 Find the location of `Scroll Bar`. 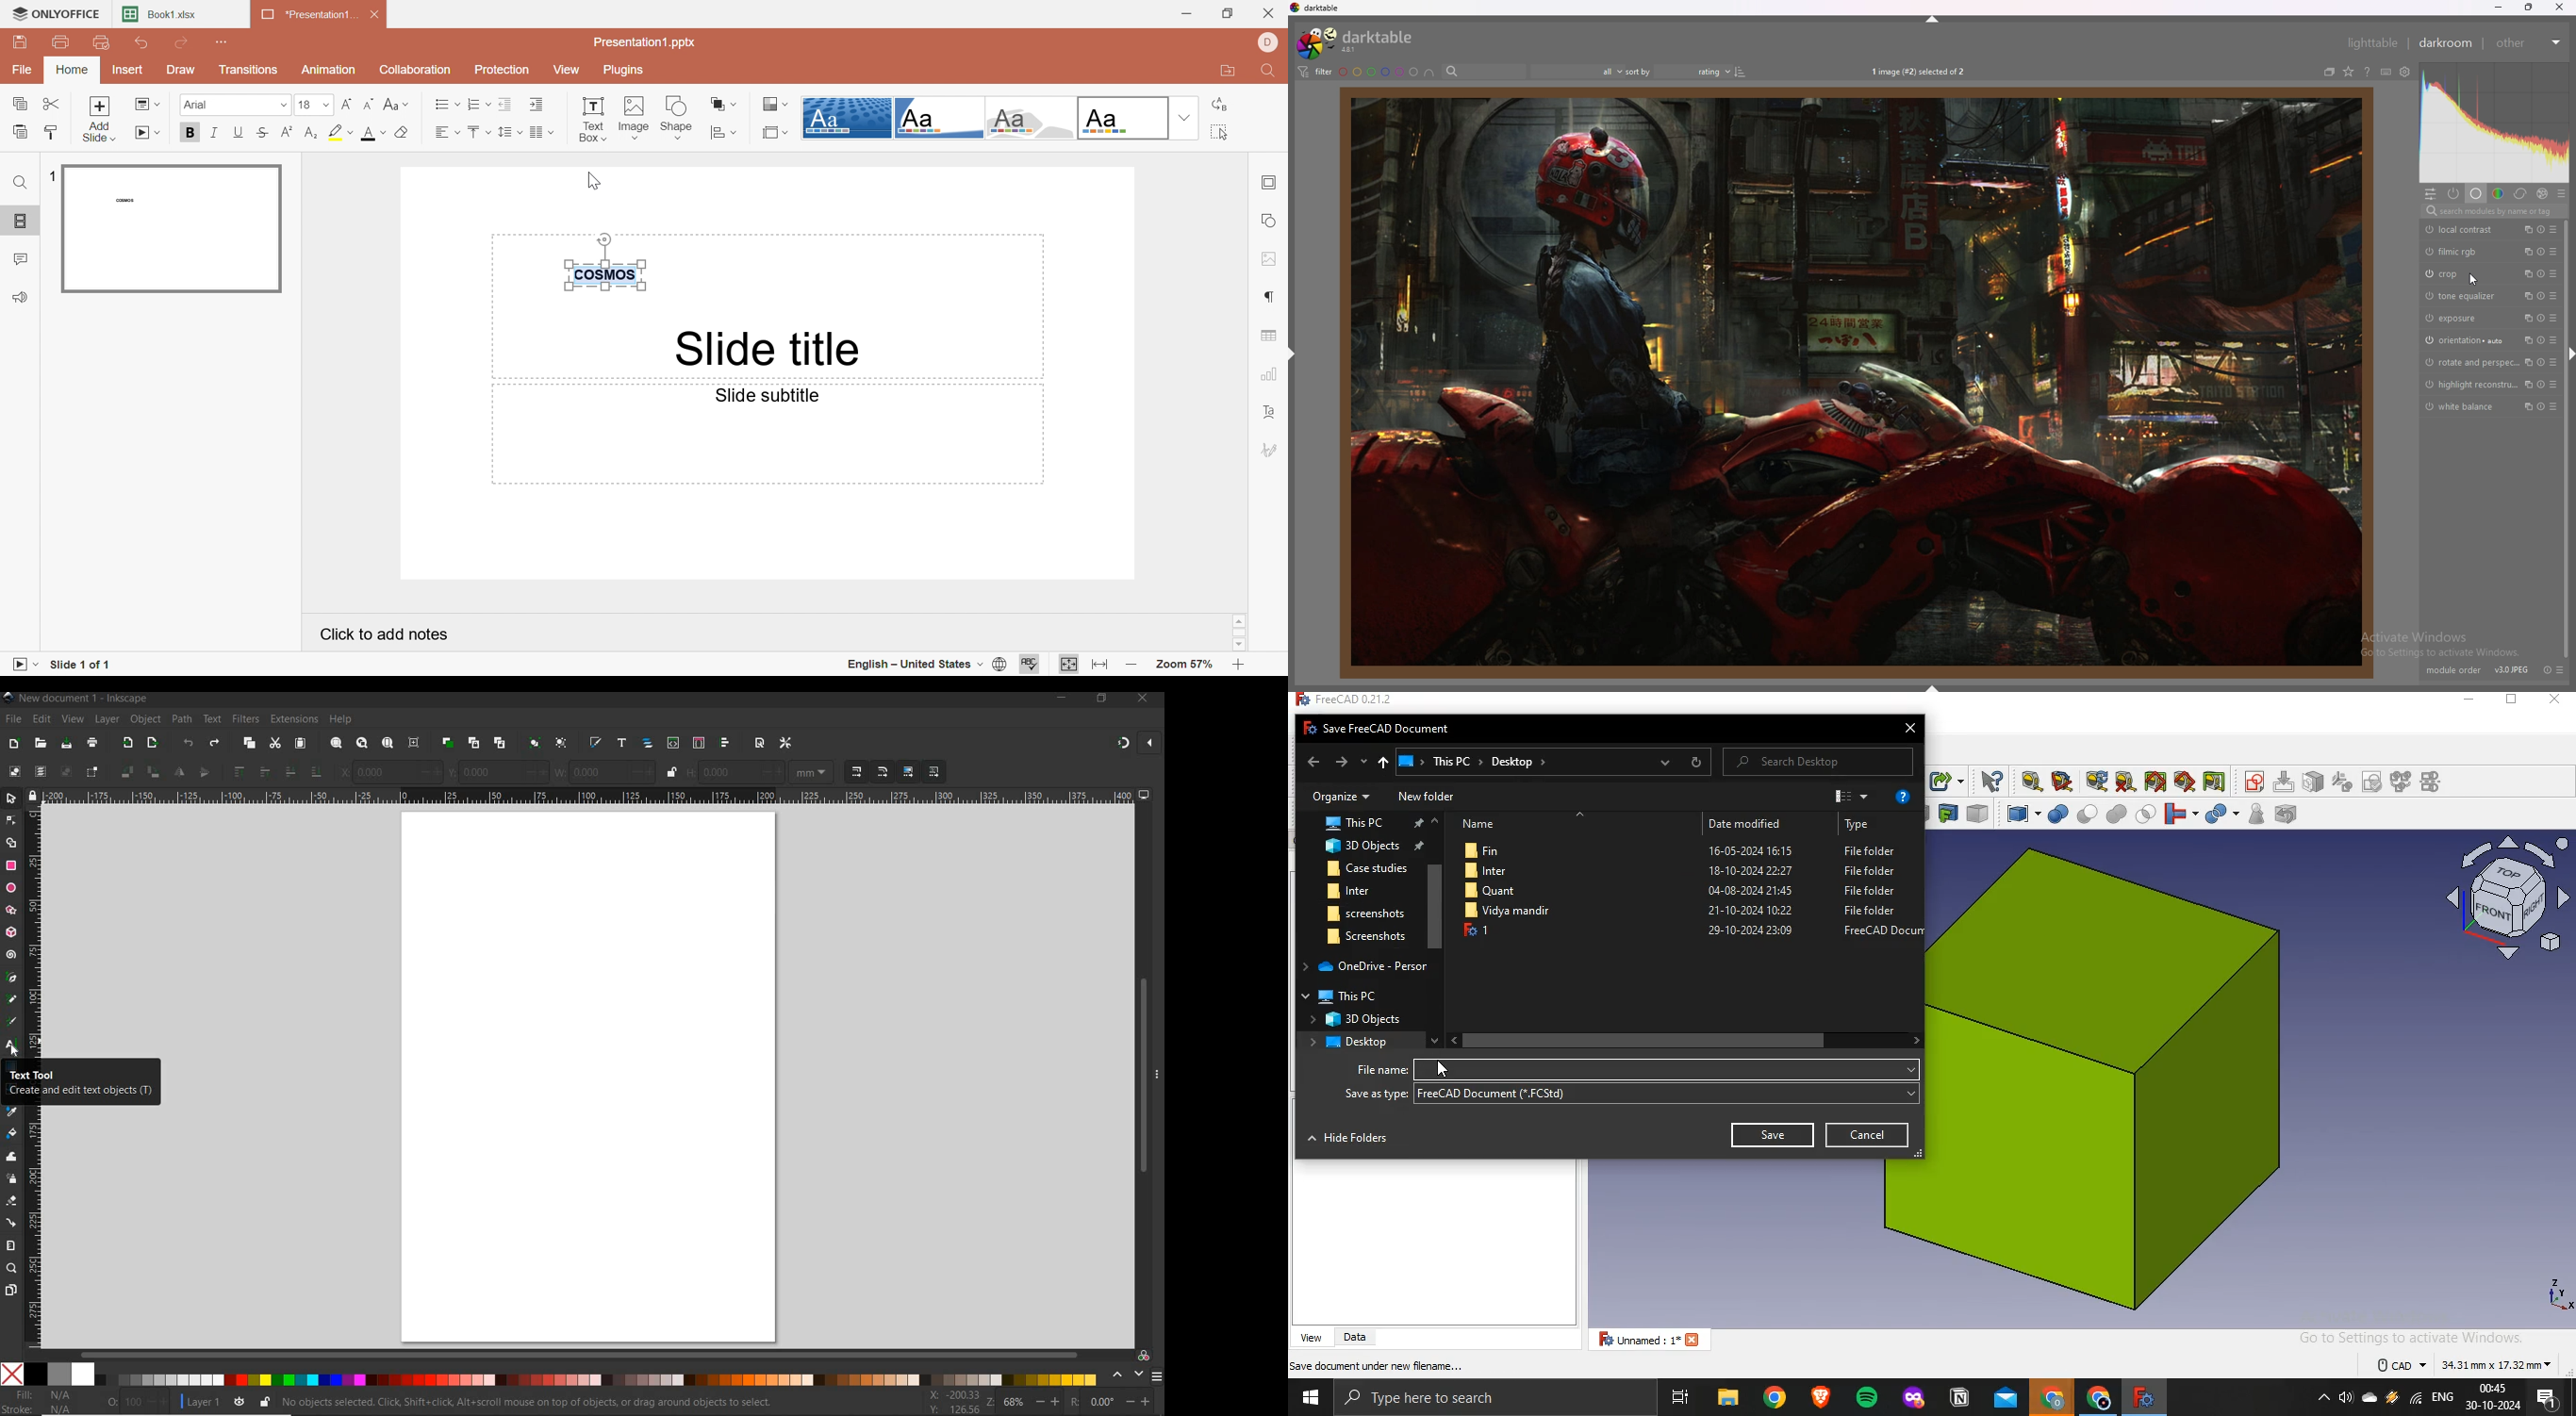

Scroll Bar is located at coordinates (1239, 632).